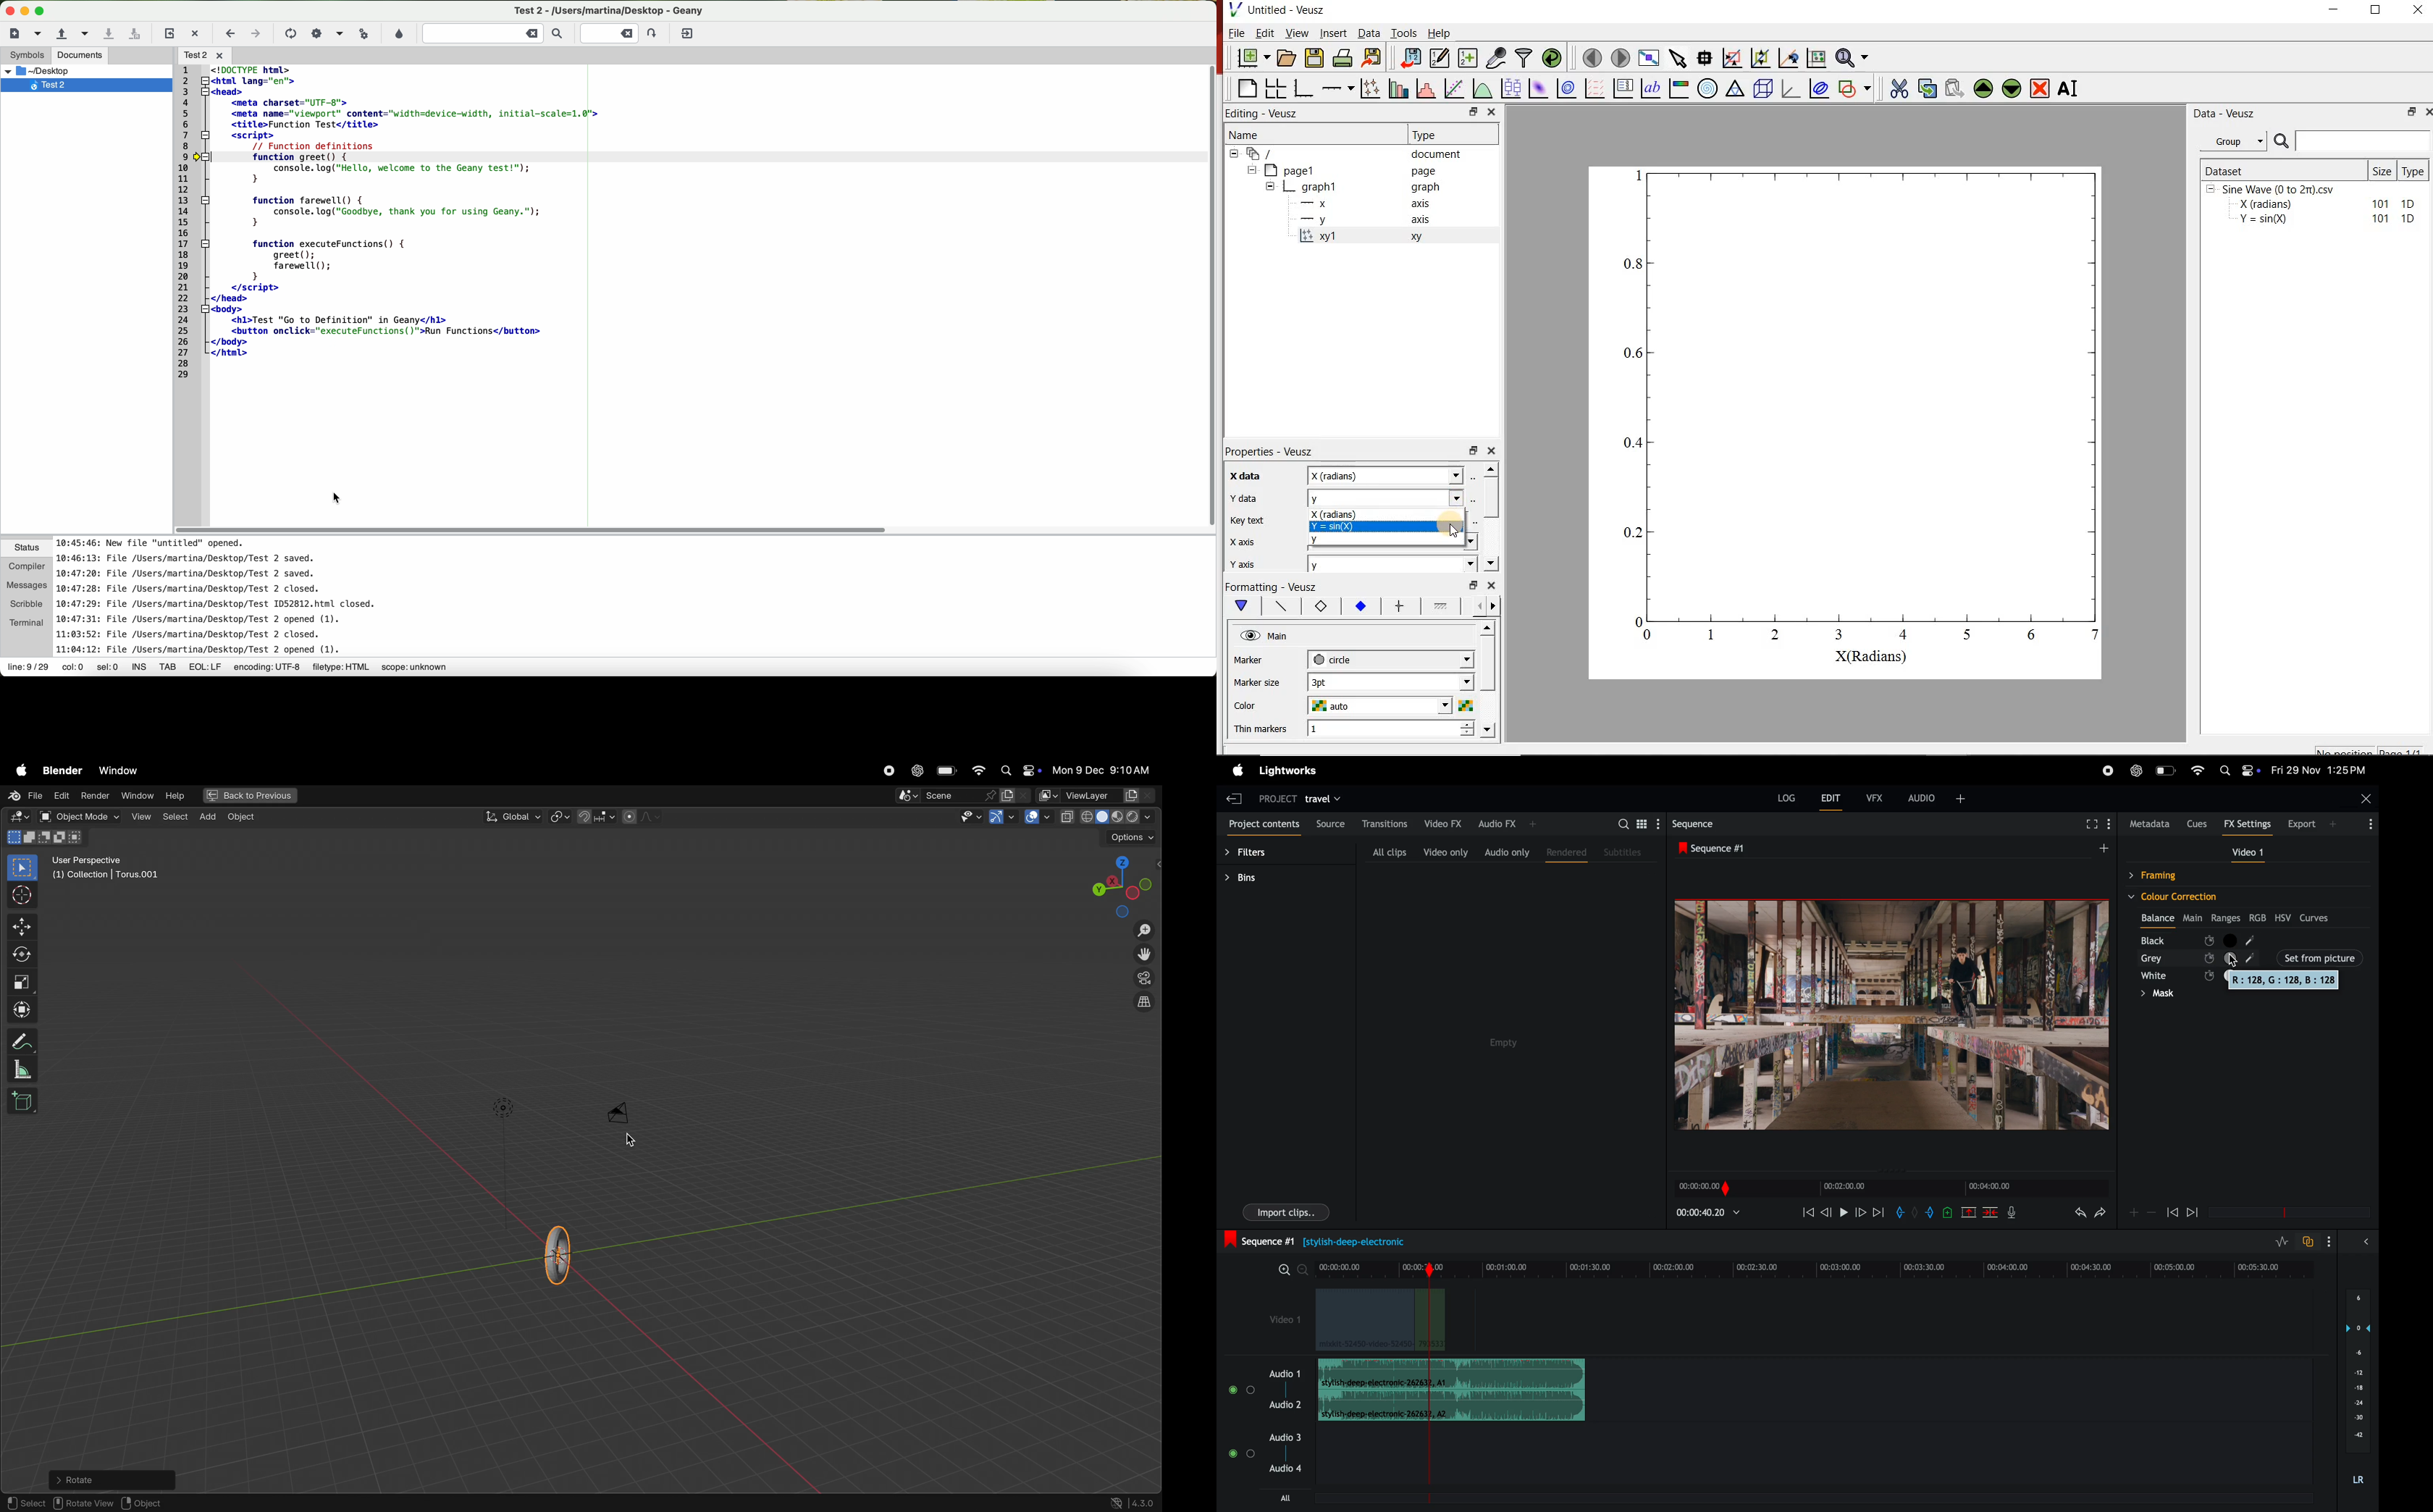  What do you see at coordinates (2419, 9) in the screenshot?
I see `Close` at bounding box center [2419, 9].